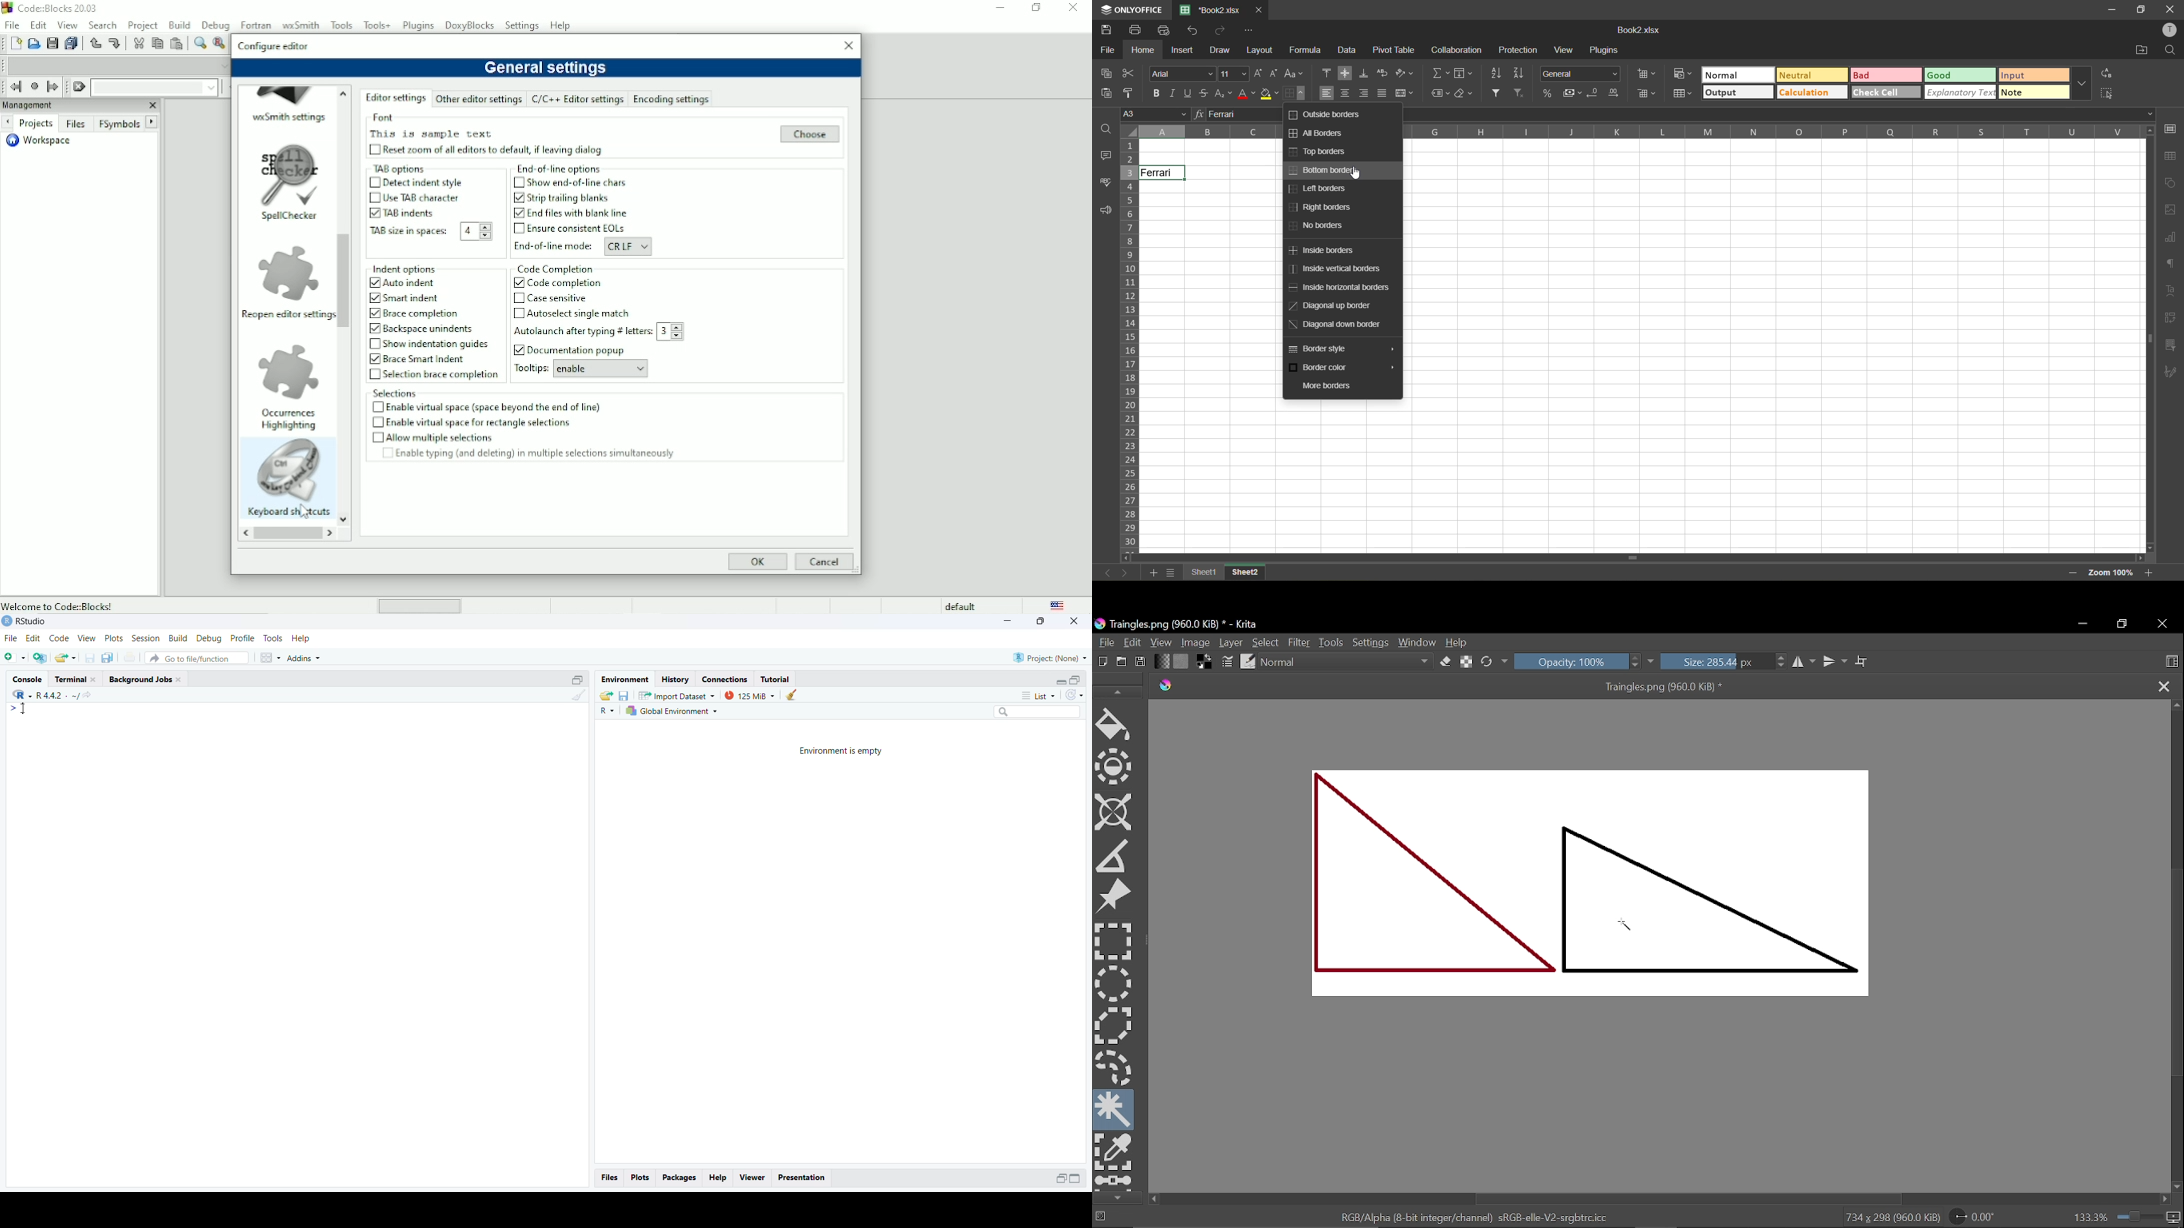 The height and width of the screenshot is (1232, 2184). I want to click on Down, so click(344, 521).